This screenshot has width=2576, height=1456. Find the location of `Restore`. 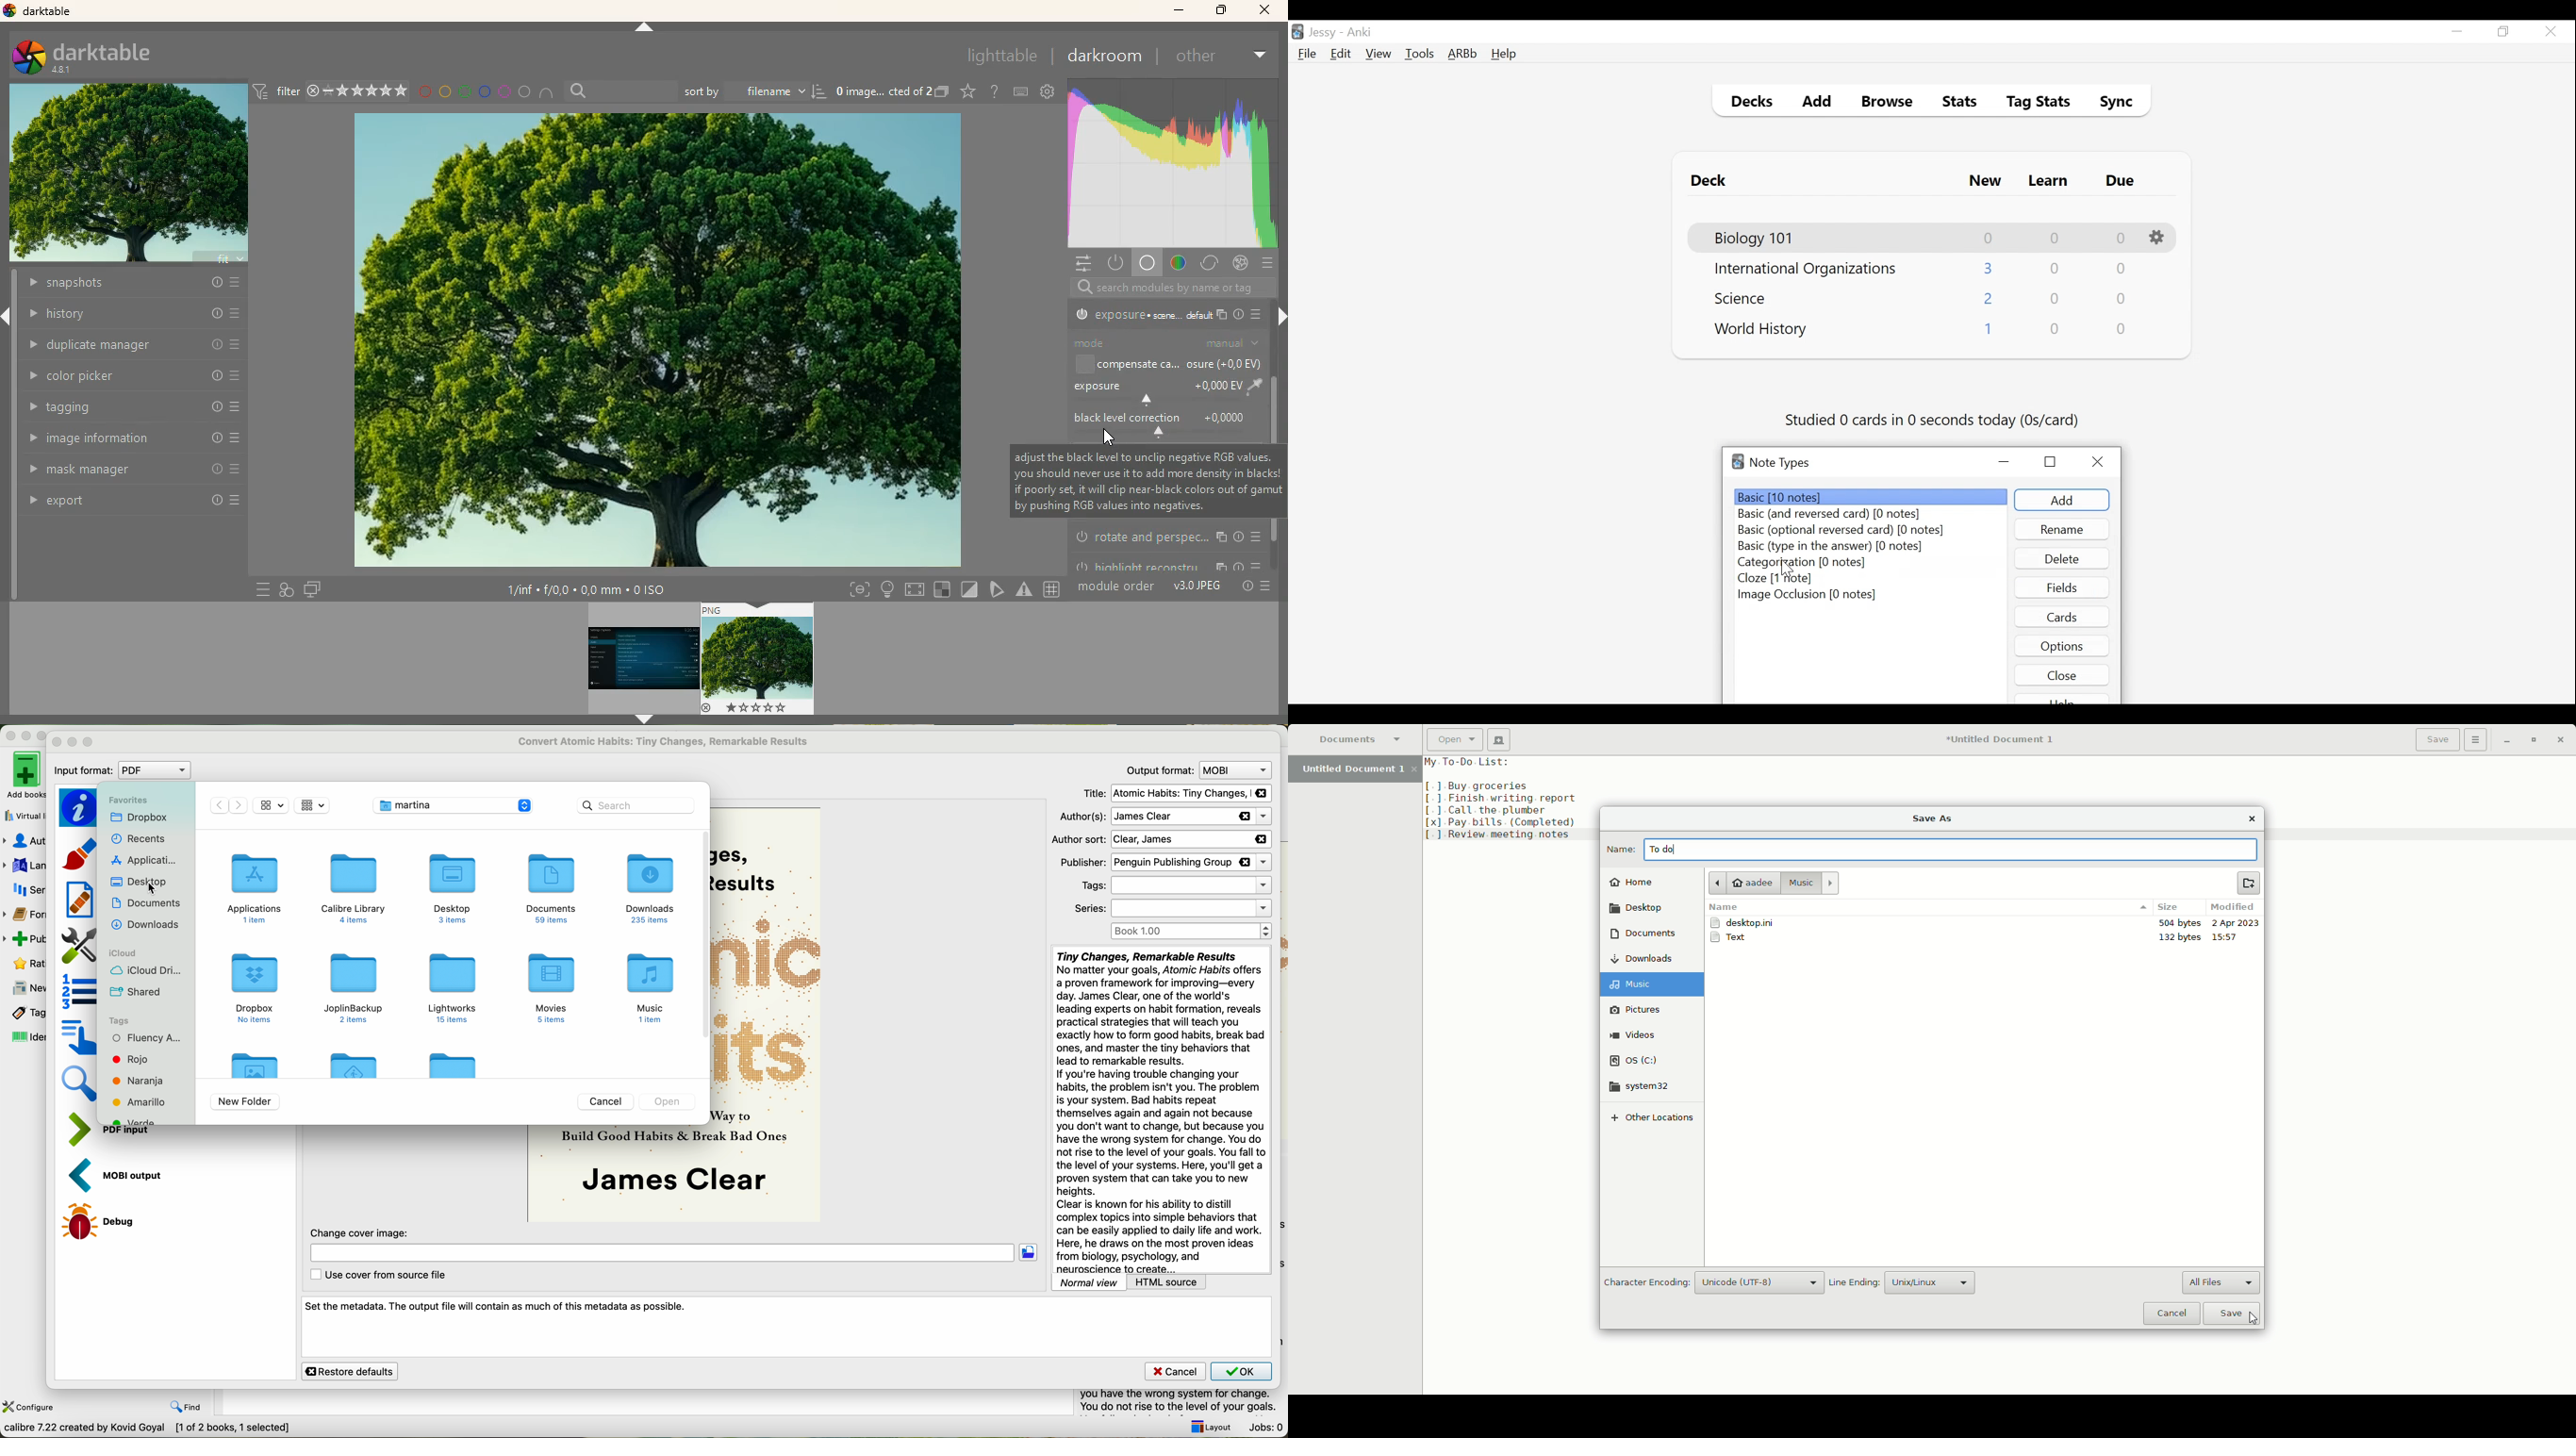

Restore is located at coordinates (2050, 461).